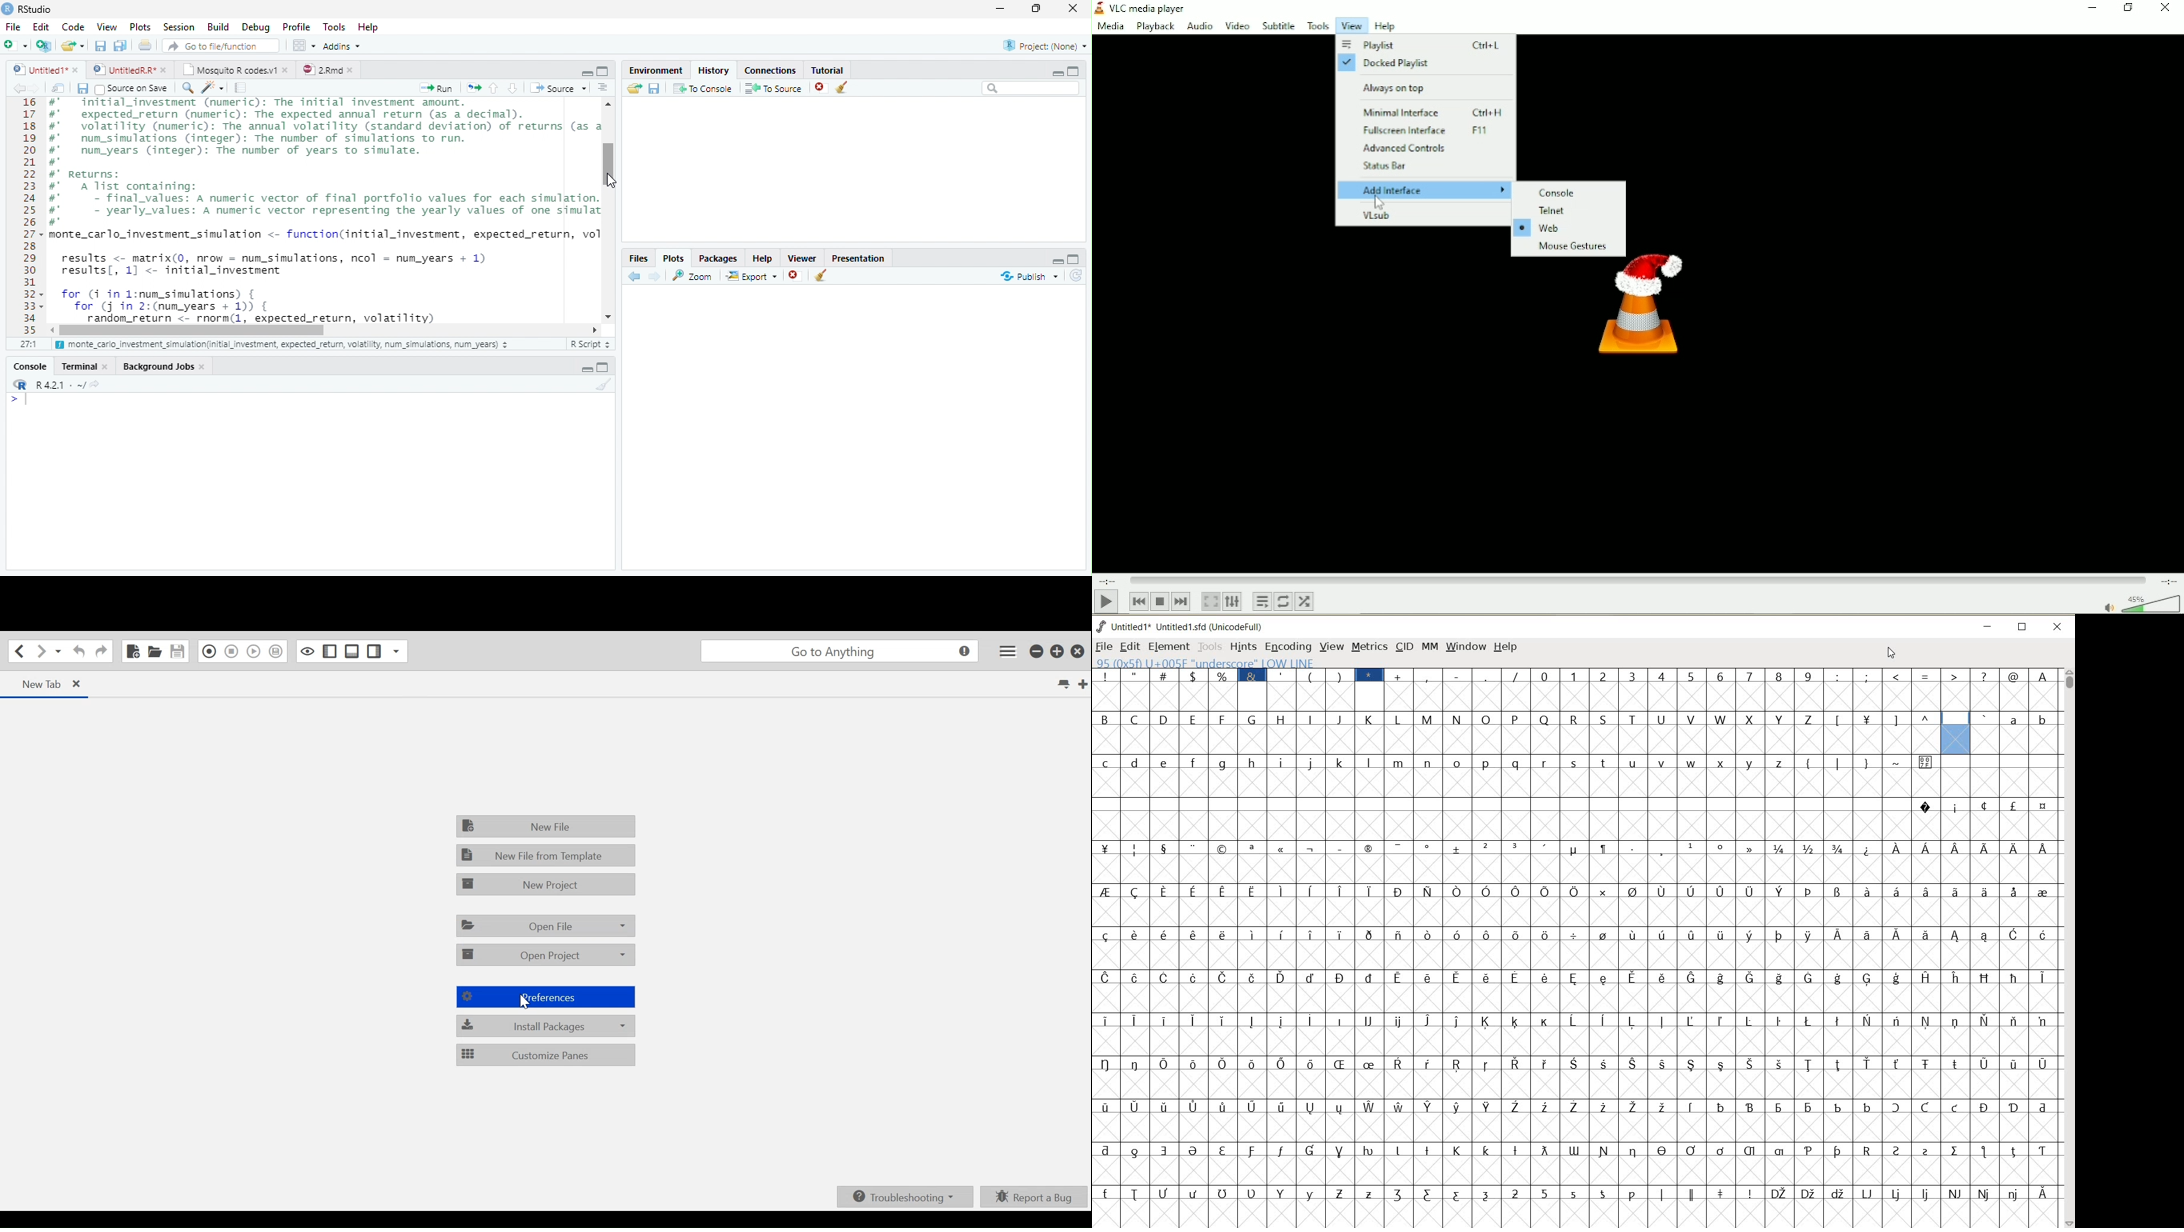  I want to click on WINDOW, so click(1467, 648).